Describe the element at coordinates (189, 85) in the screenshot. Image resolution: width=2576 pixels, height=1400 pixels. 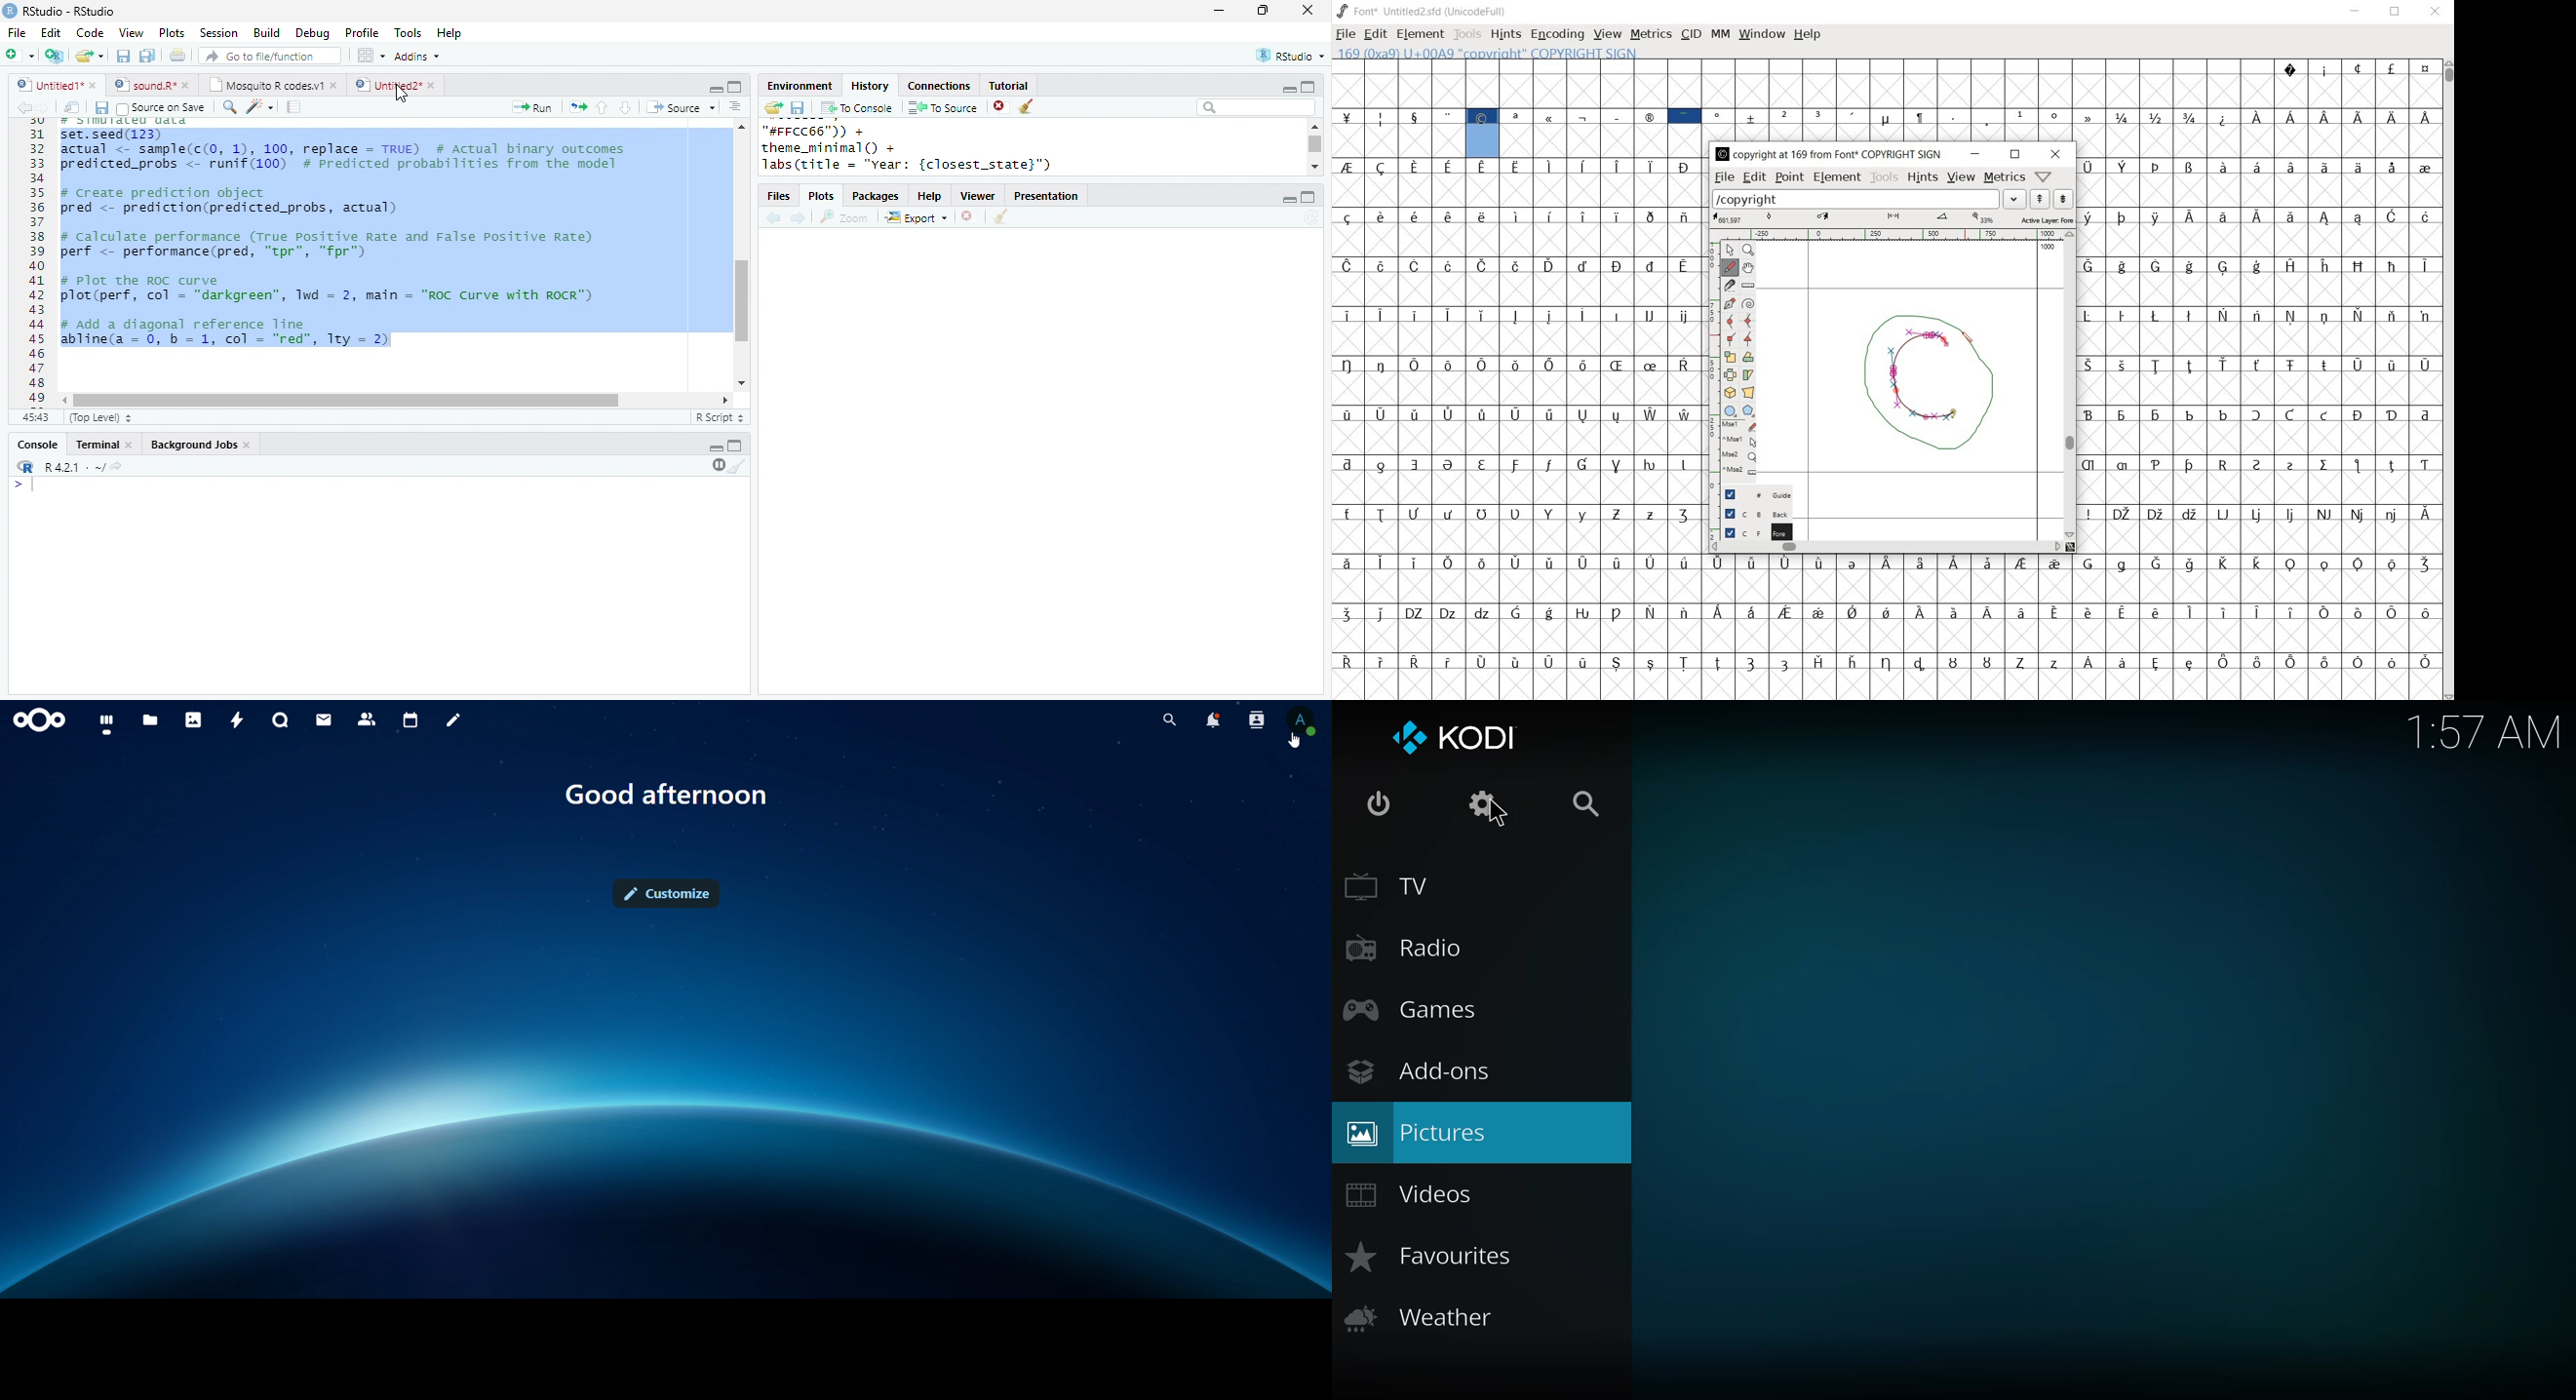
I see `close` at that location.